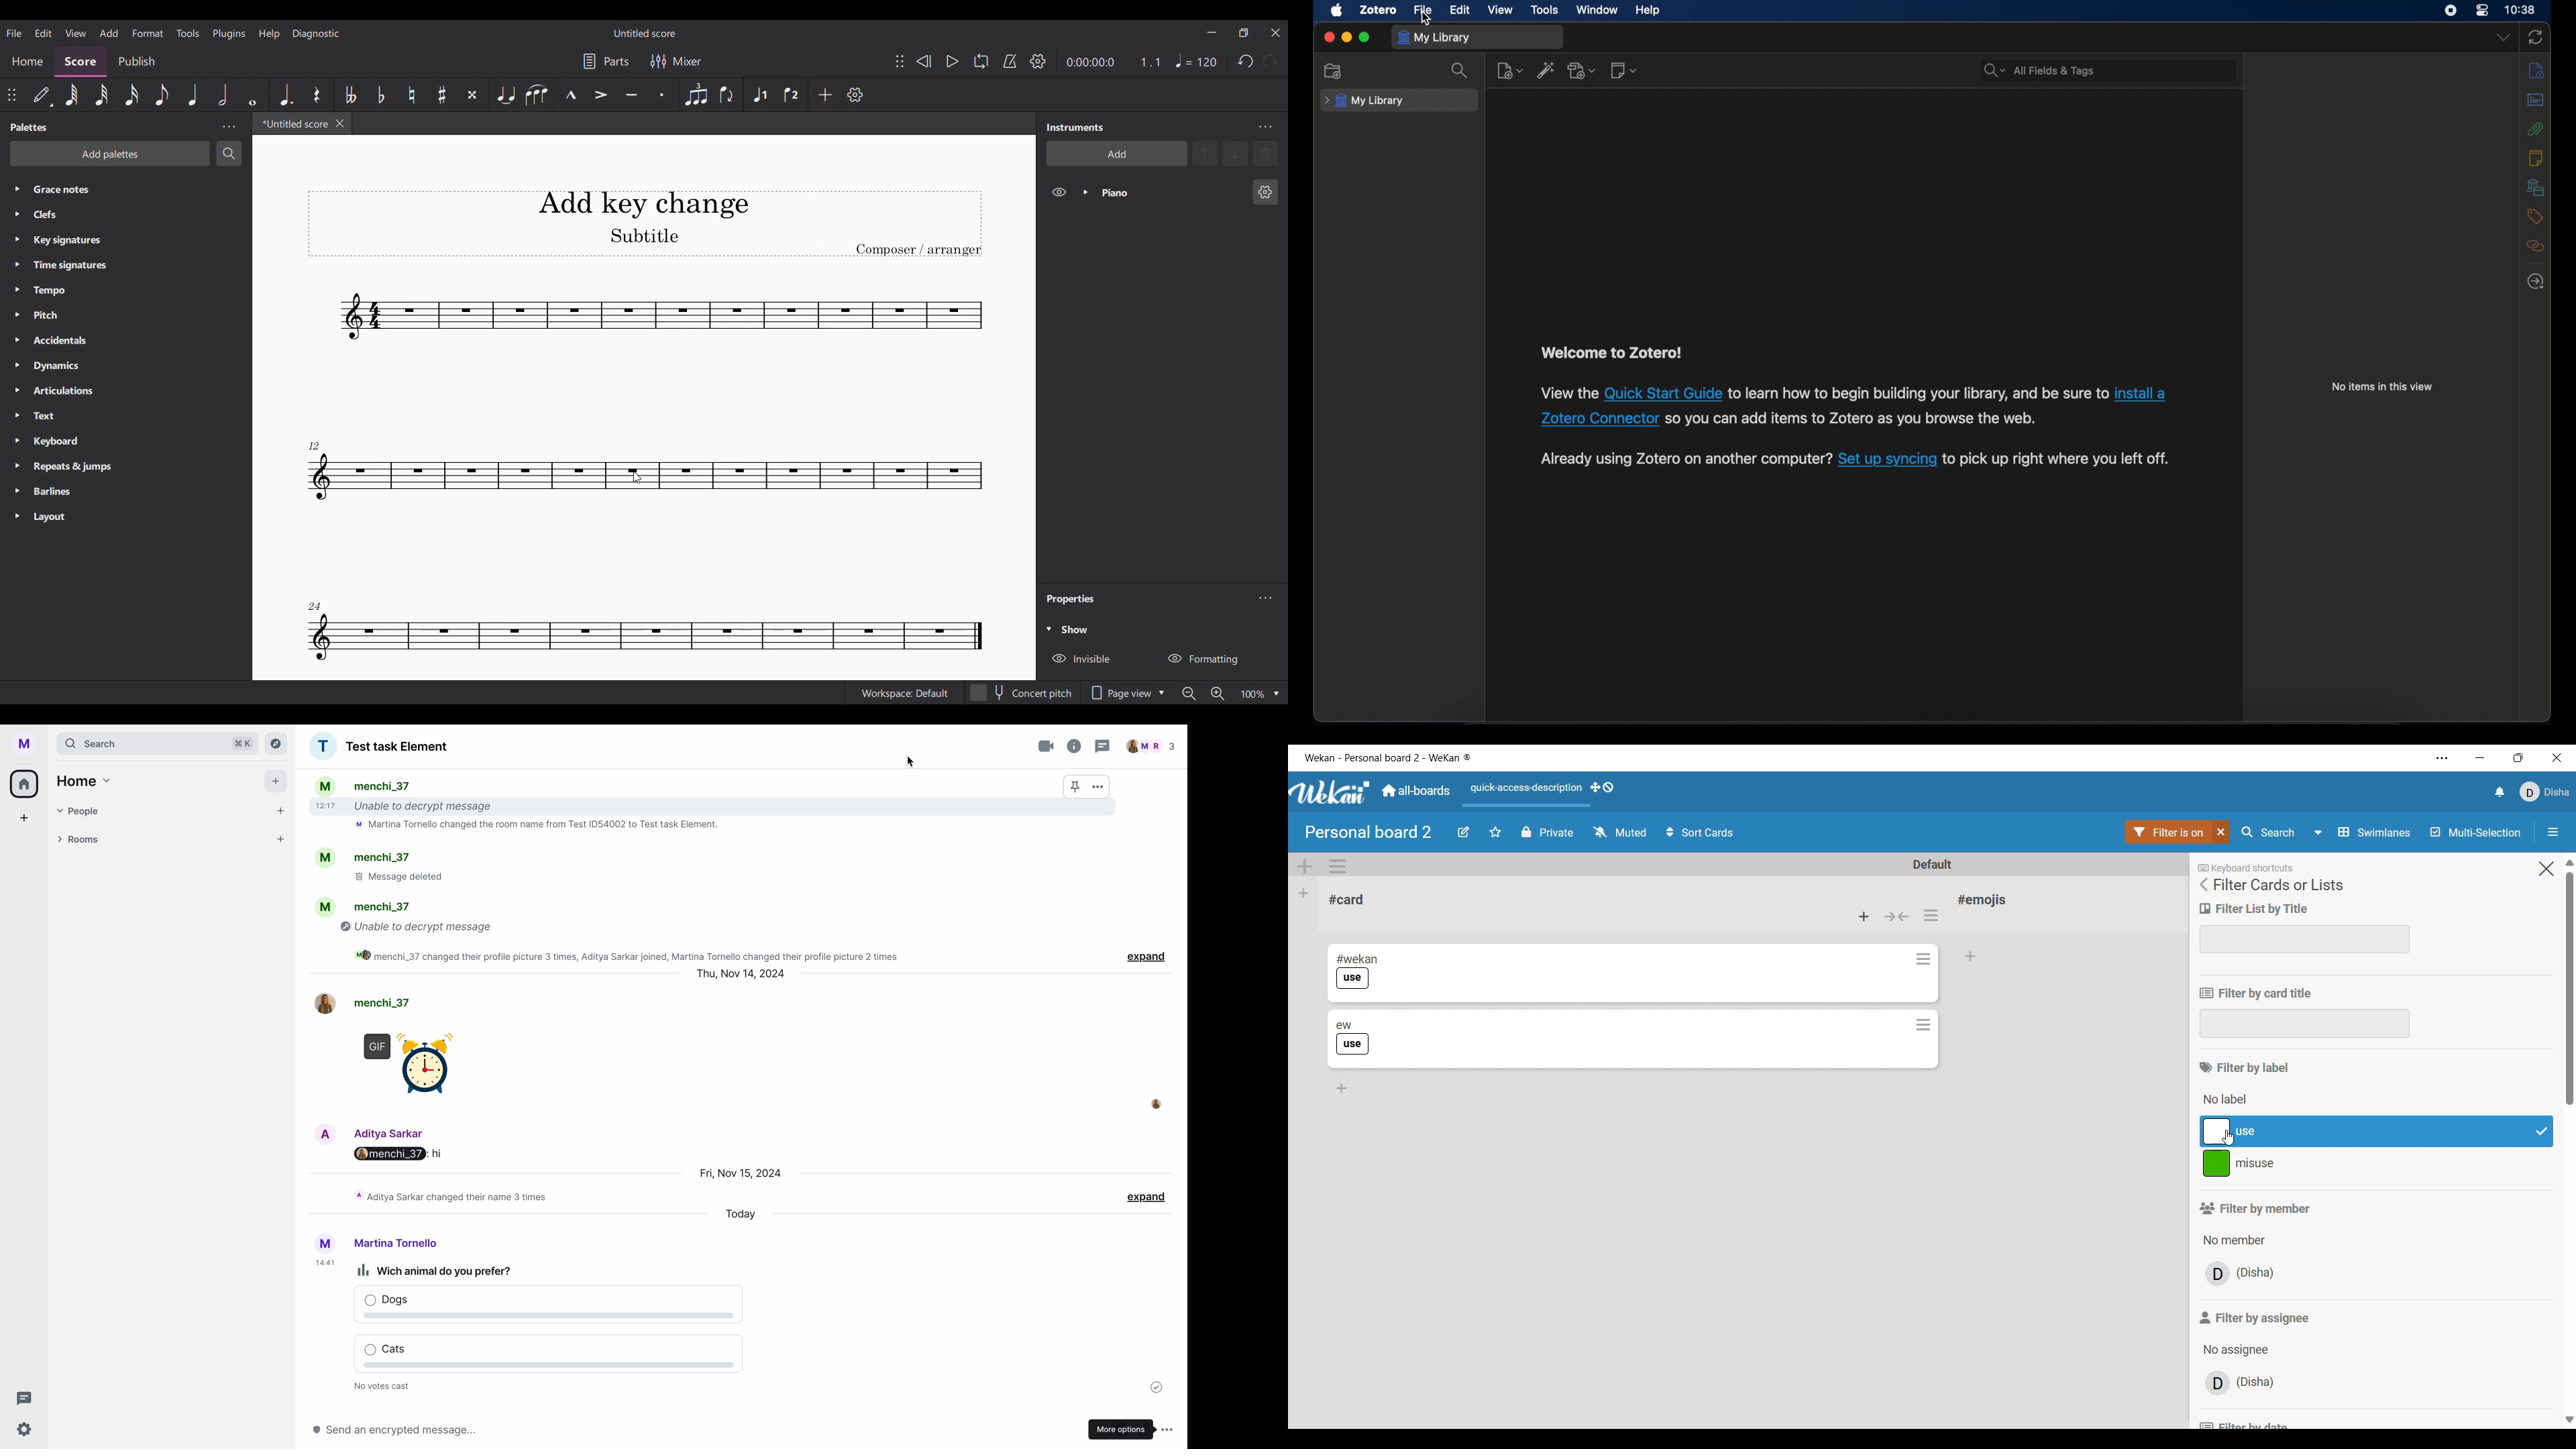 Image resolution: width=2576 pixels, height=1456 pixels. Describe the element at coordinates (168, 840) in the screenshot. I see `rooms tab` at that location.